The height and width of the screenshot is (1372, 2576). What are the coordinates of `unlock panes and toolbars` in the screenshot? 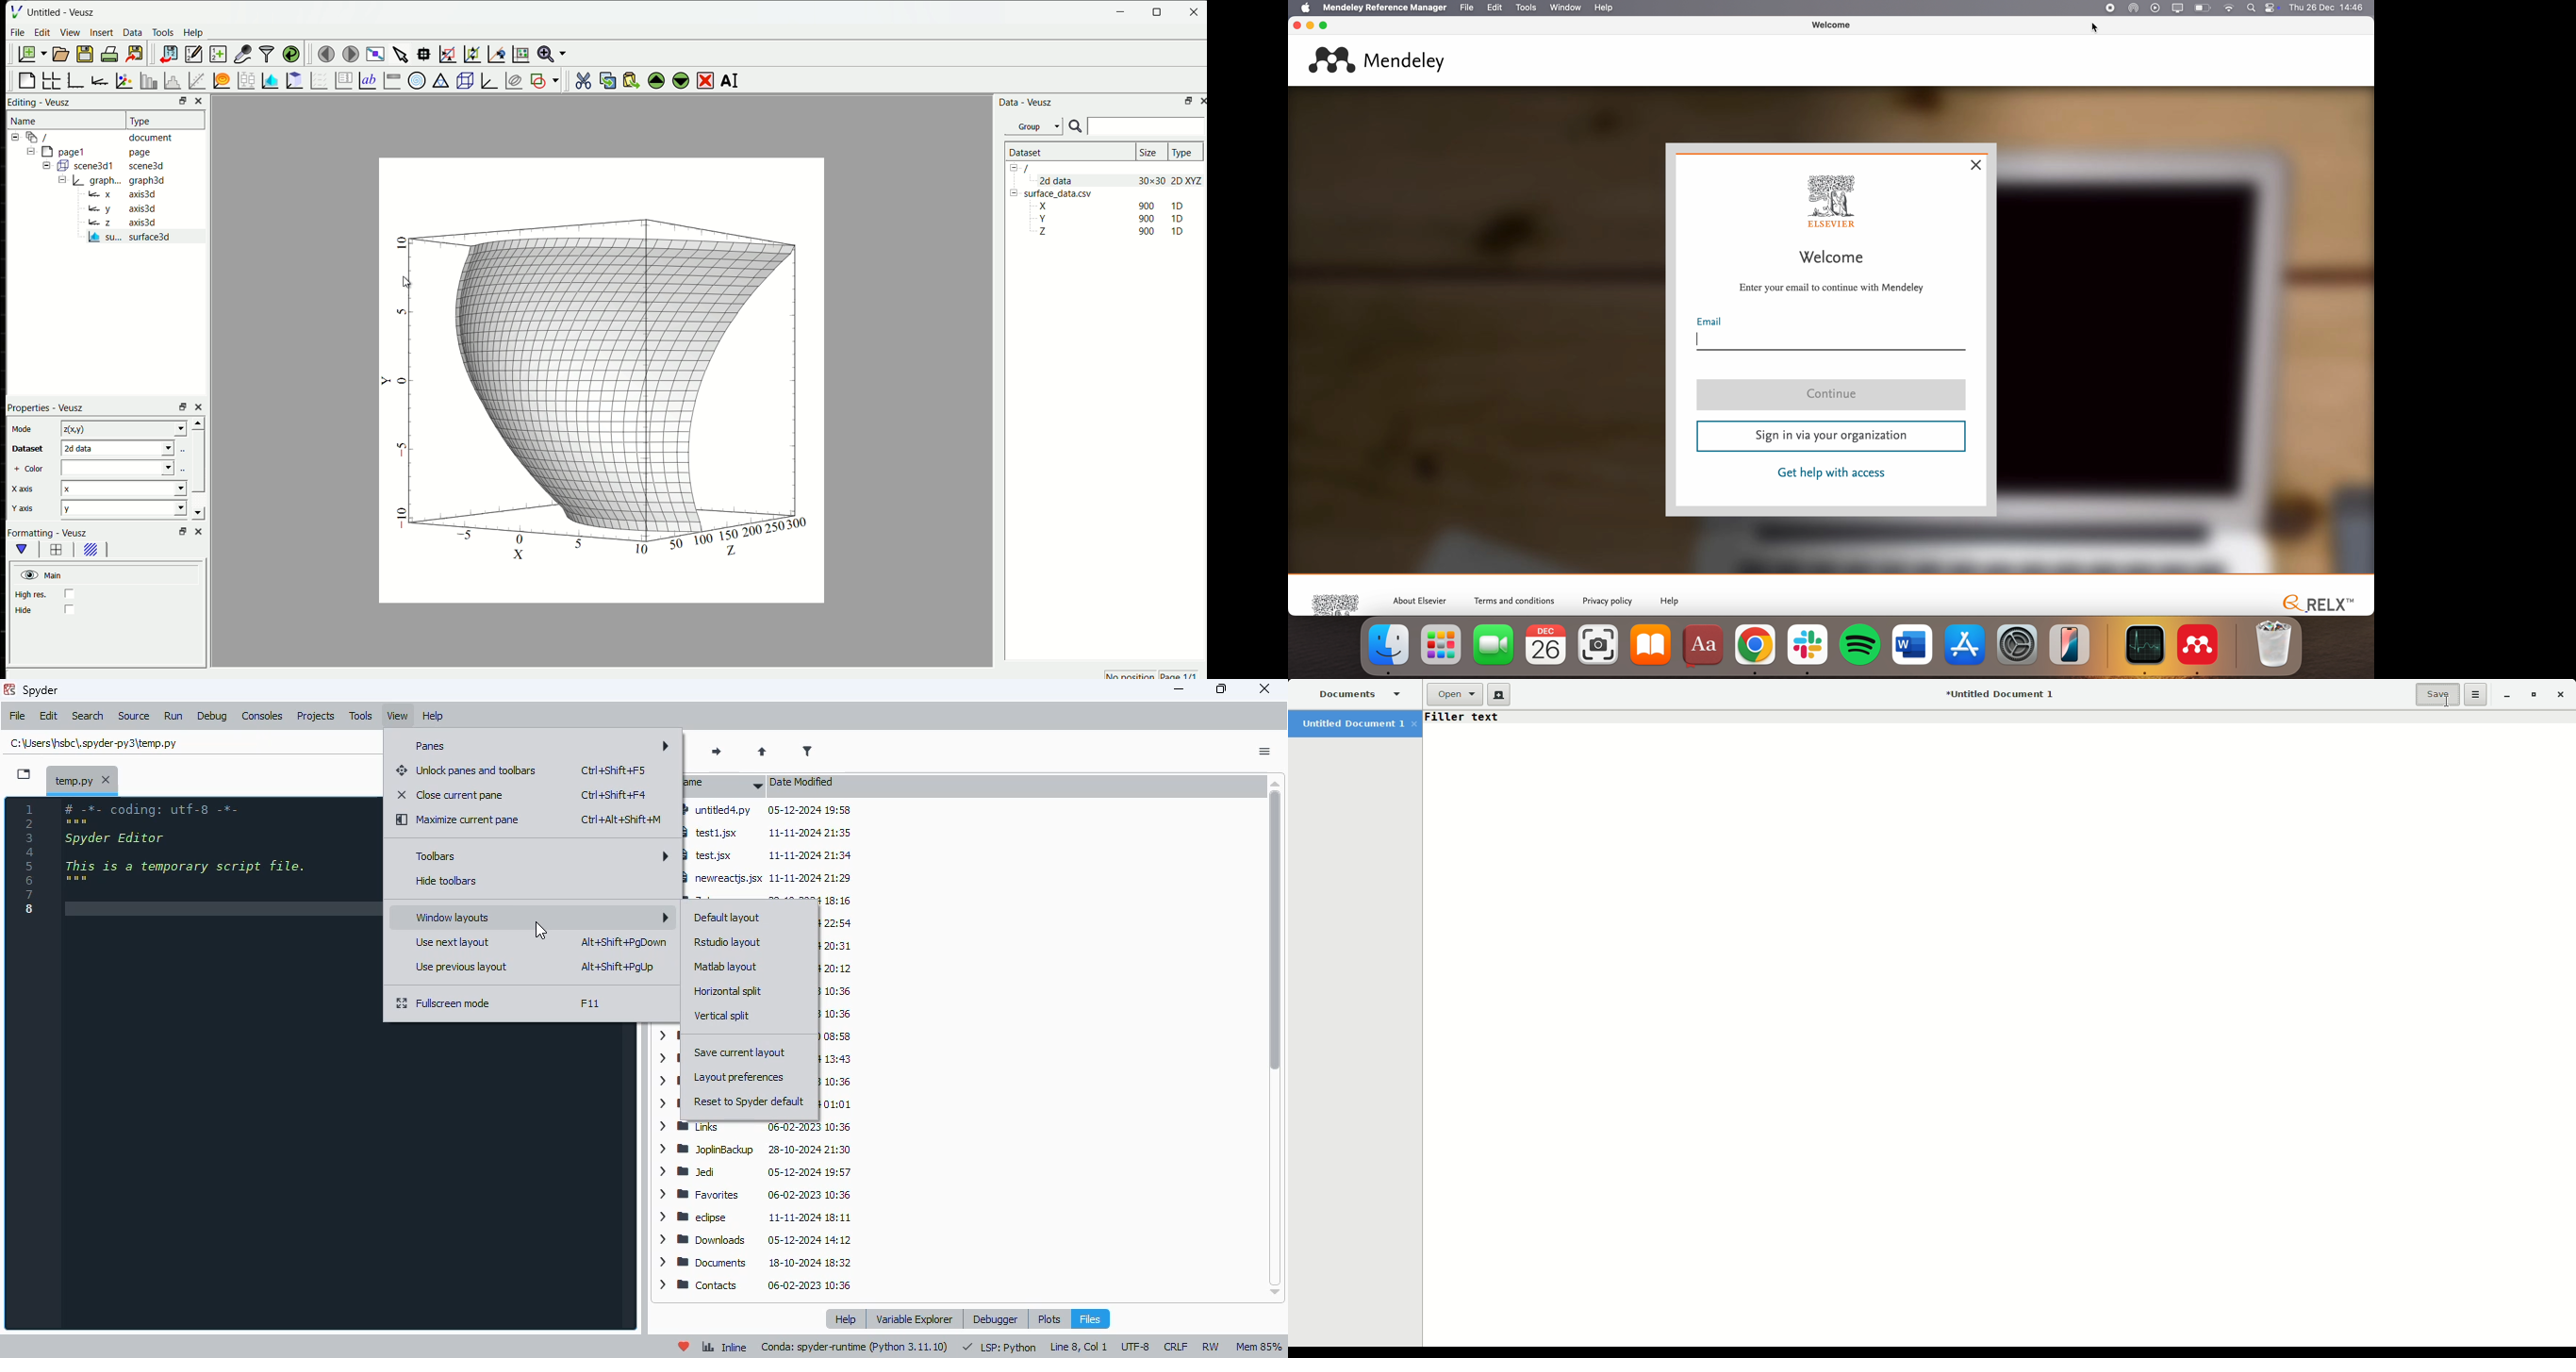 It's located at (469, 771).